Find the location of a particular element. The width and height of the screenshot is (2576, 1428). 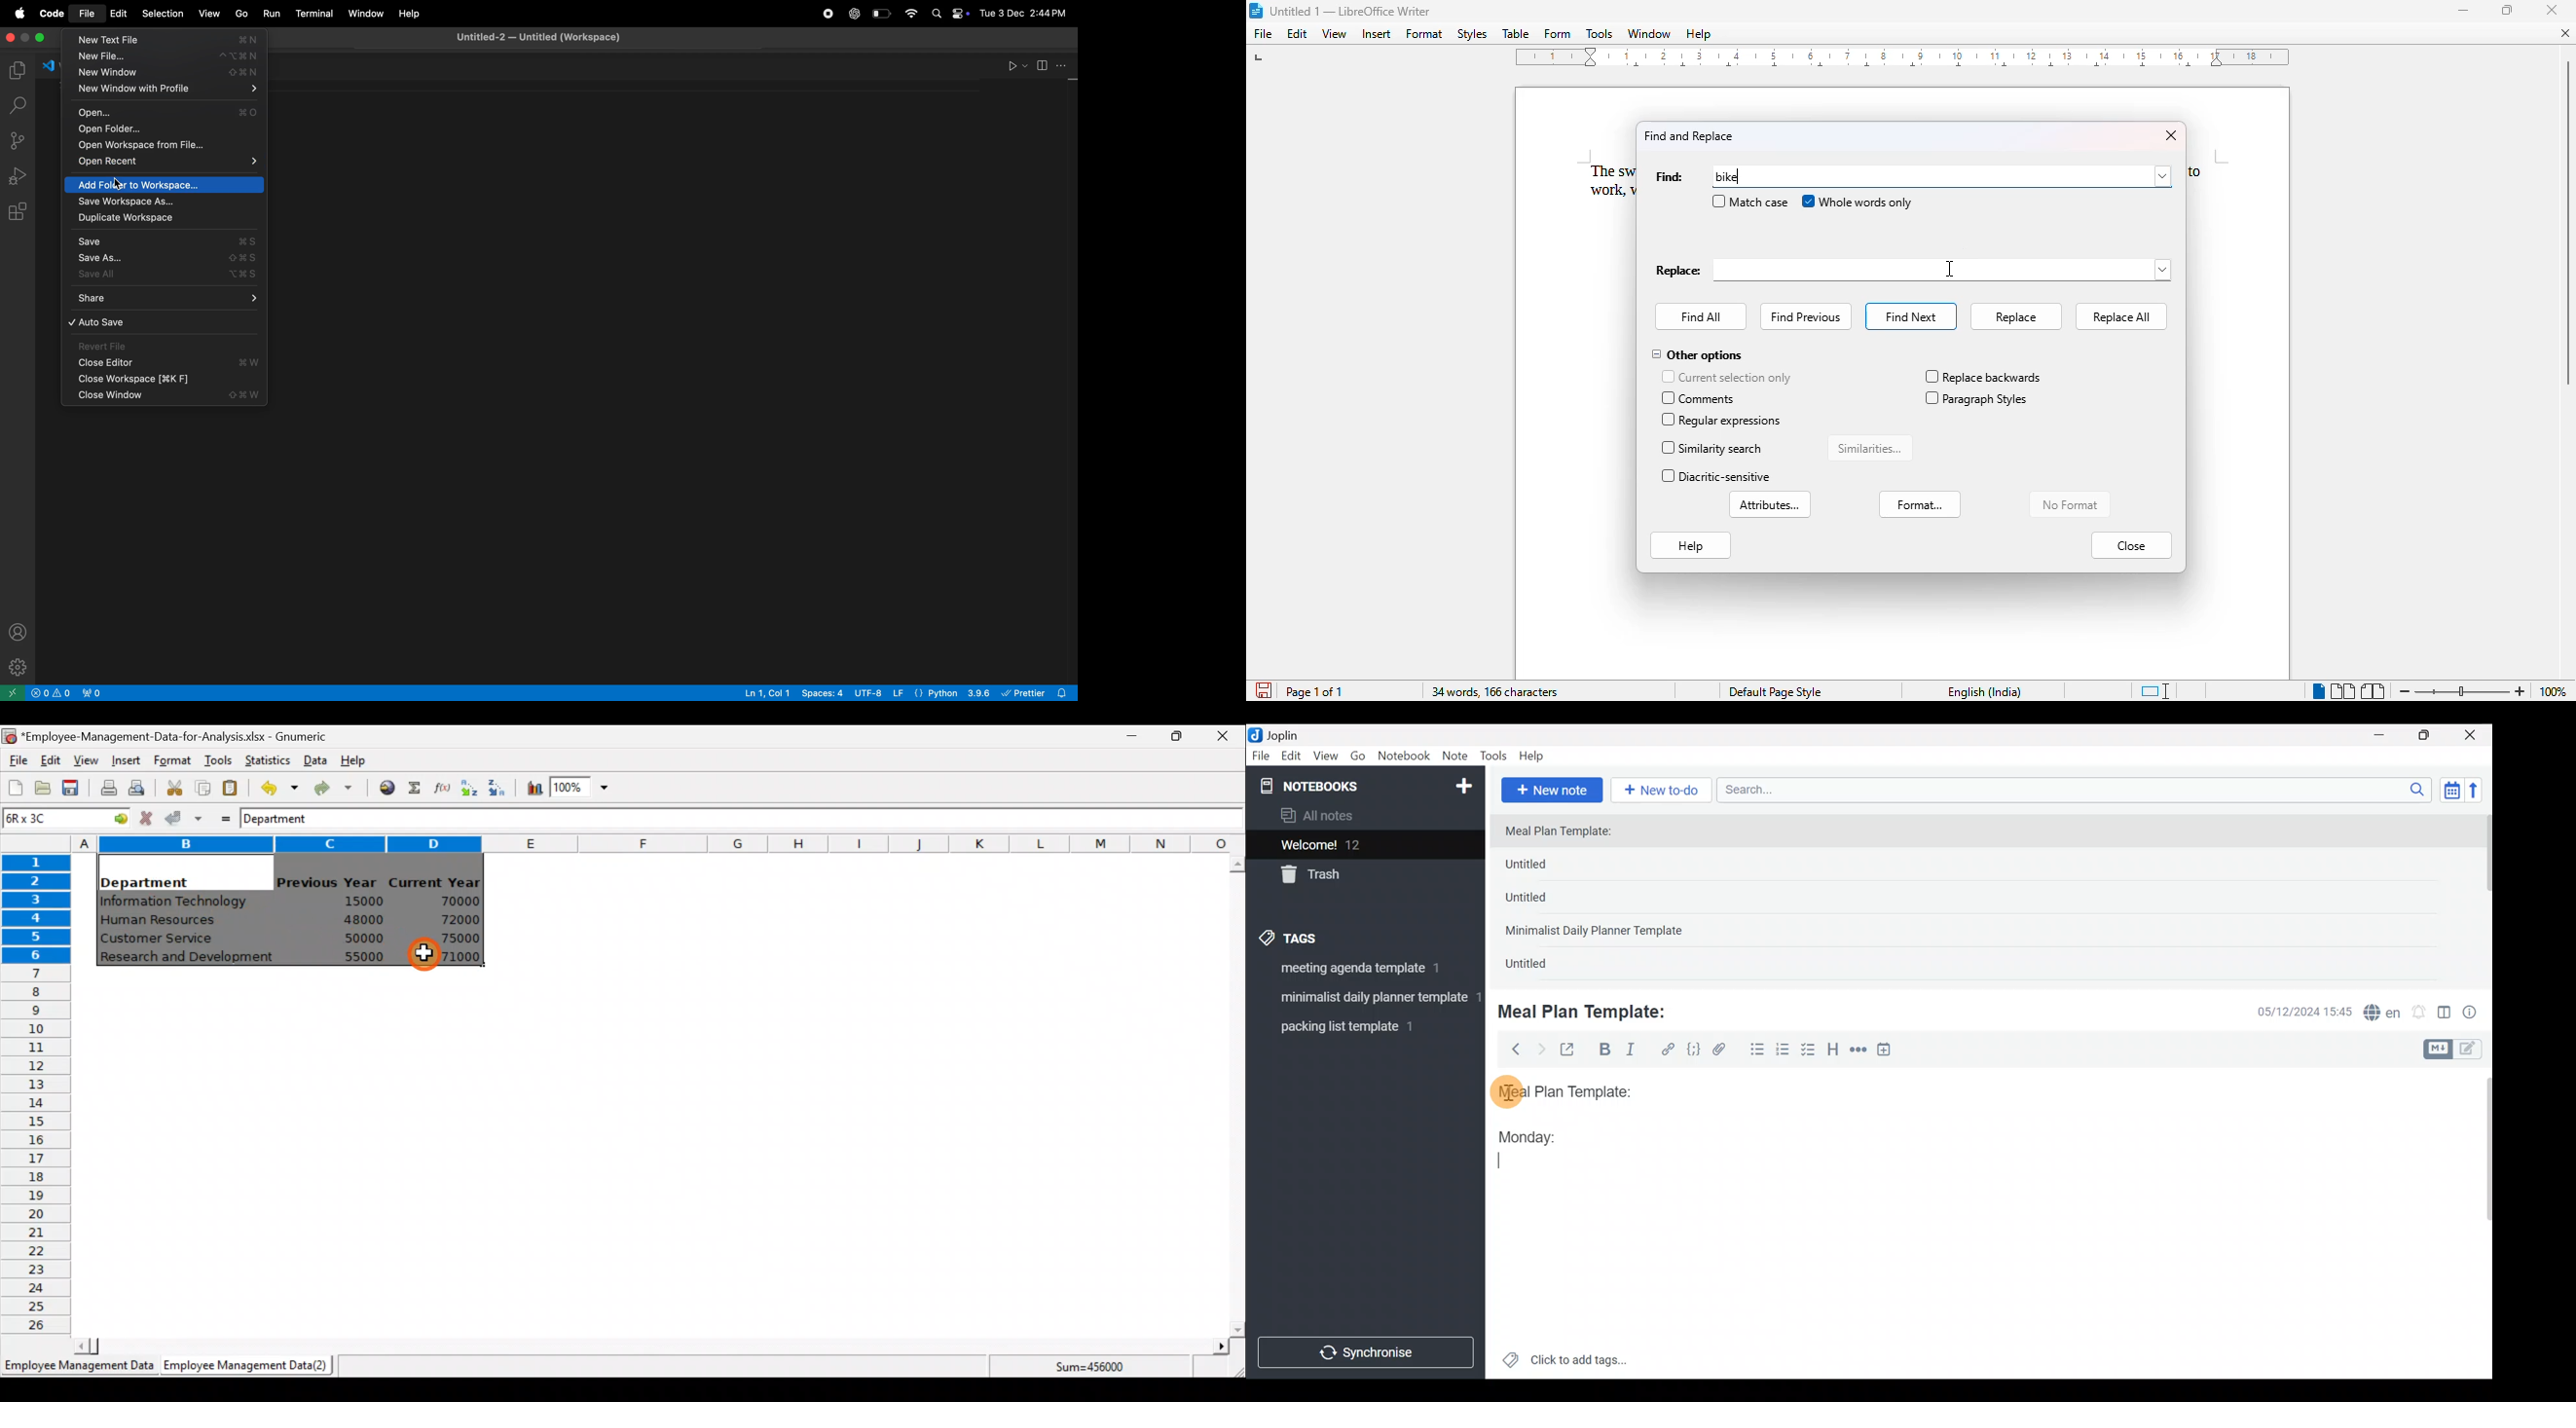

Cells is located at coordinates (651, 1158).